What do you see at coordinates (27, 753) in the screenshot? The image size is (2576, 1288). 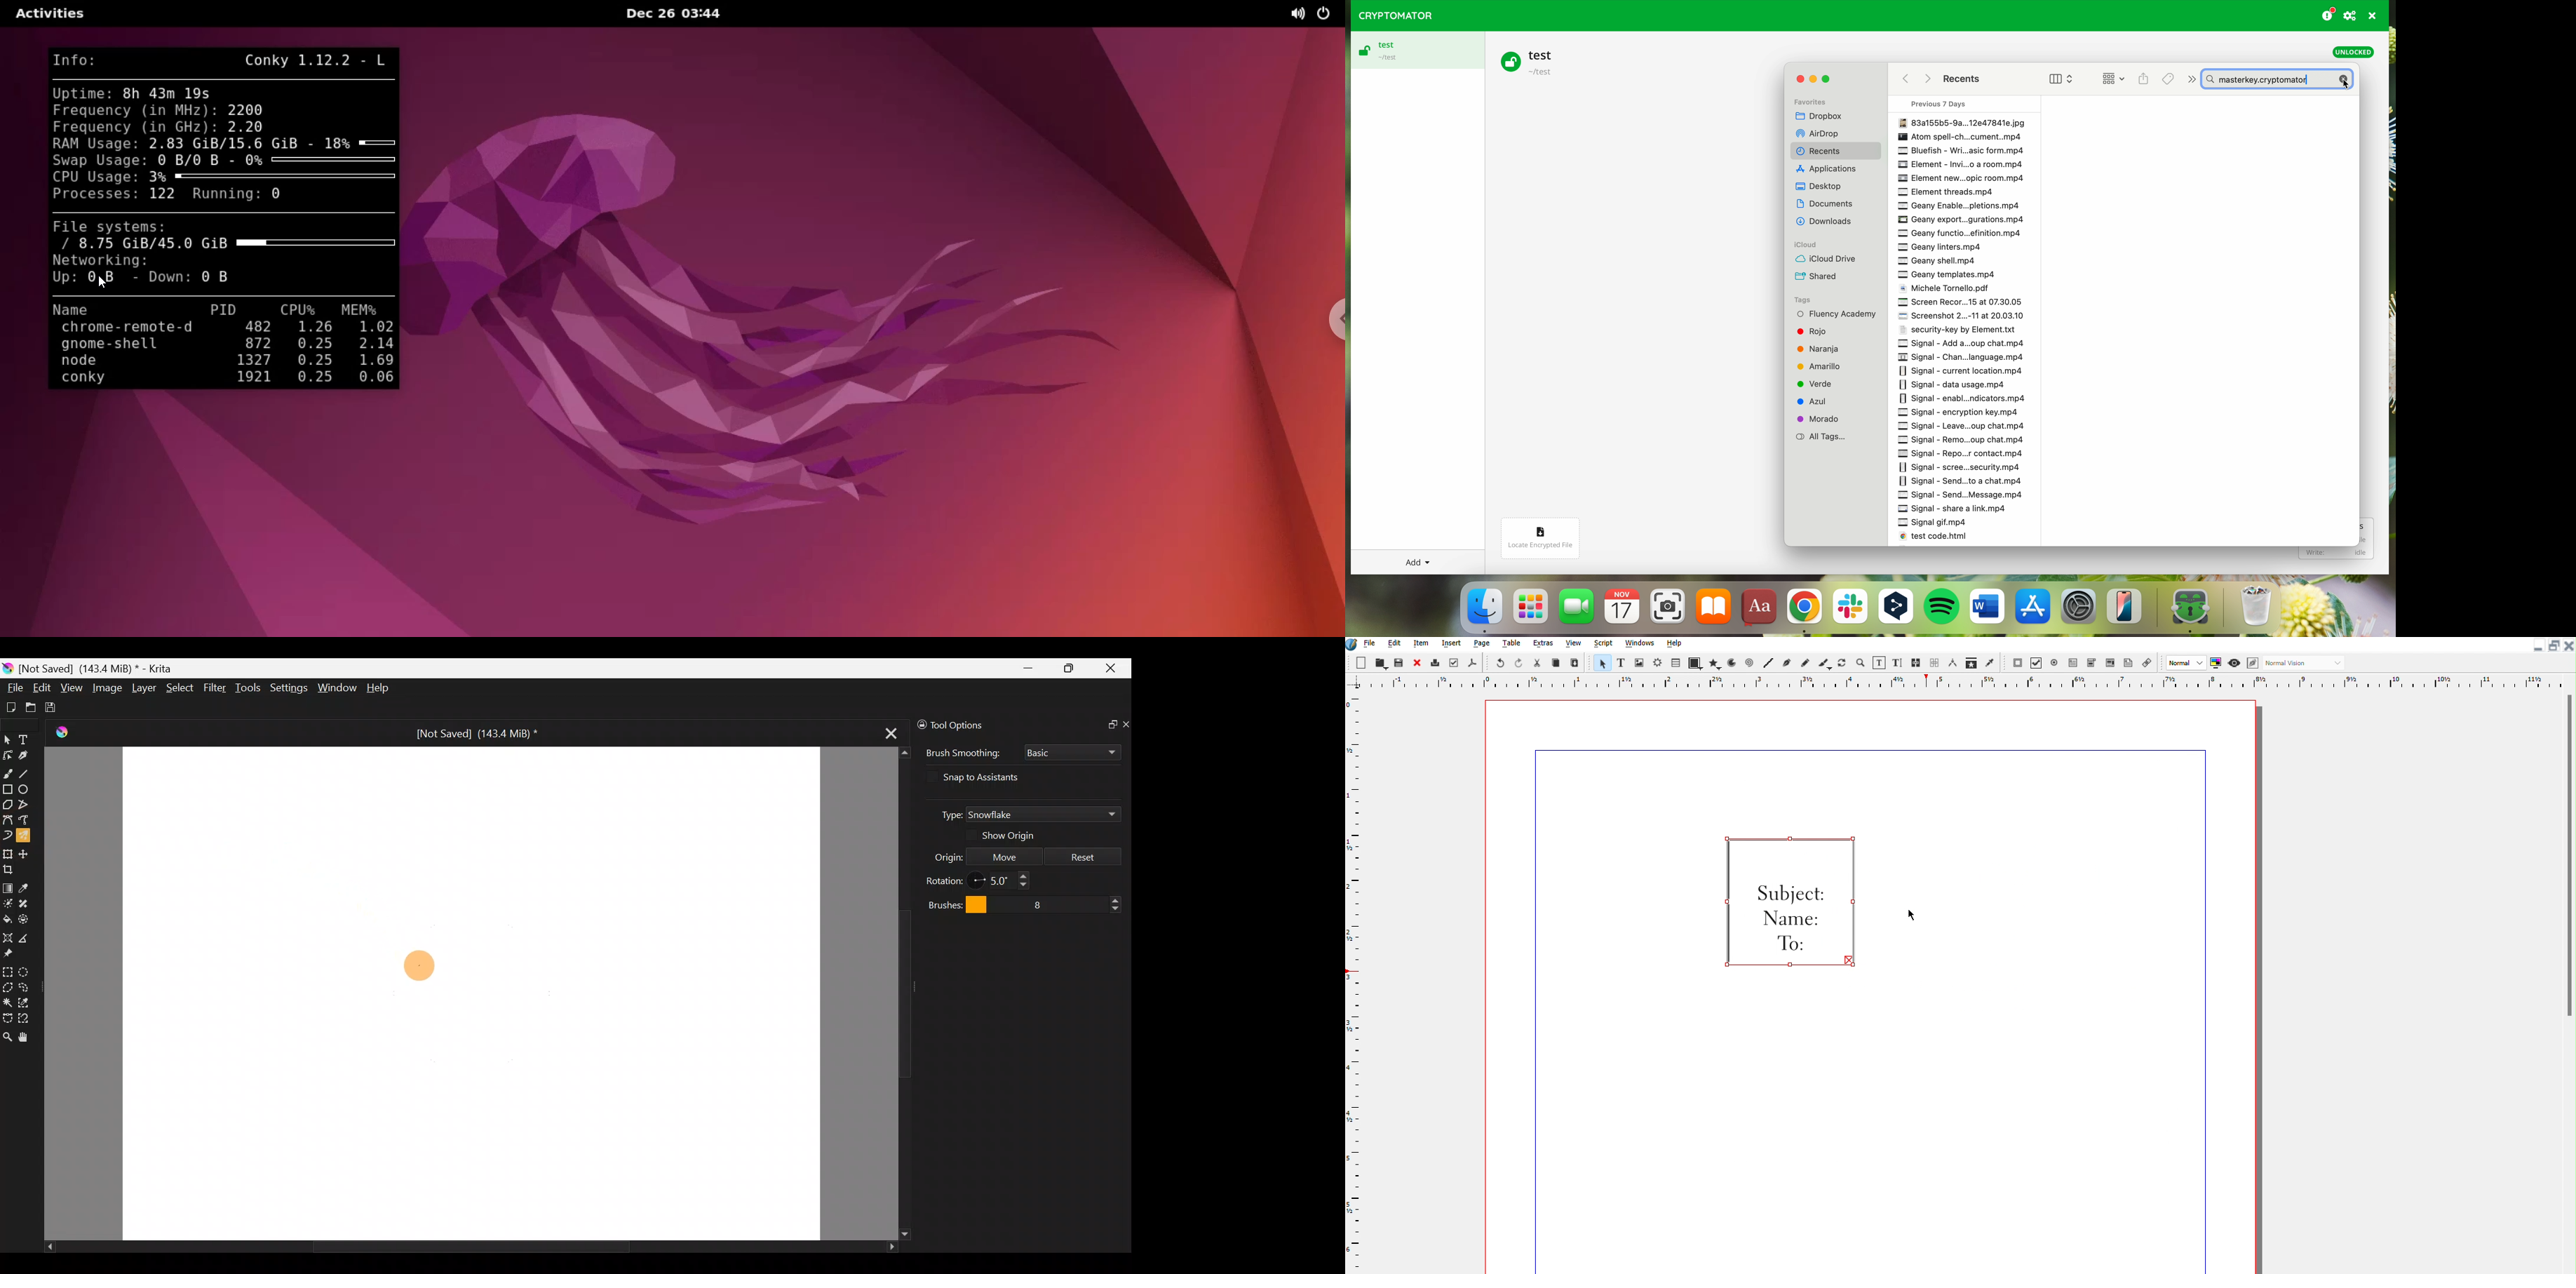 I see `Calligraphy` at bounding box center [27, 753].